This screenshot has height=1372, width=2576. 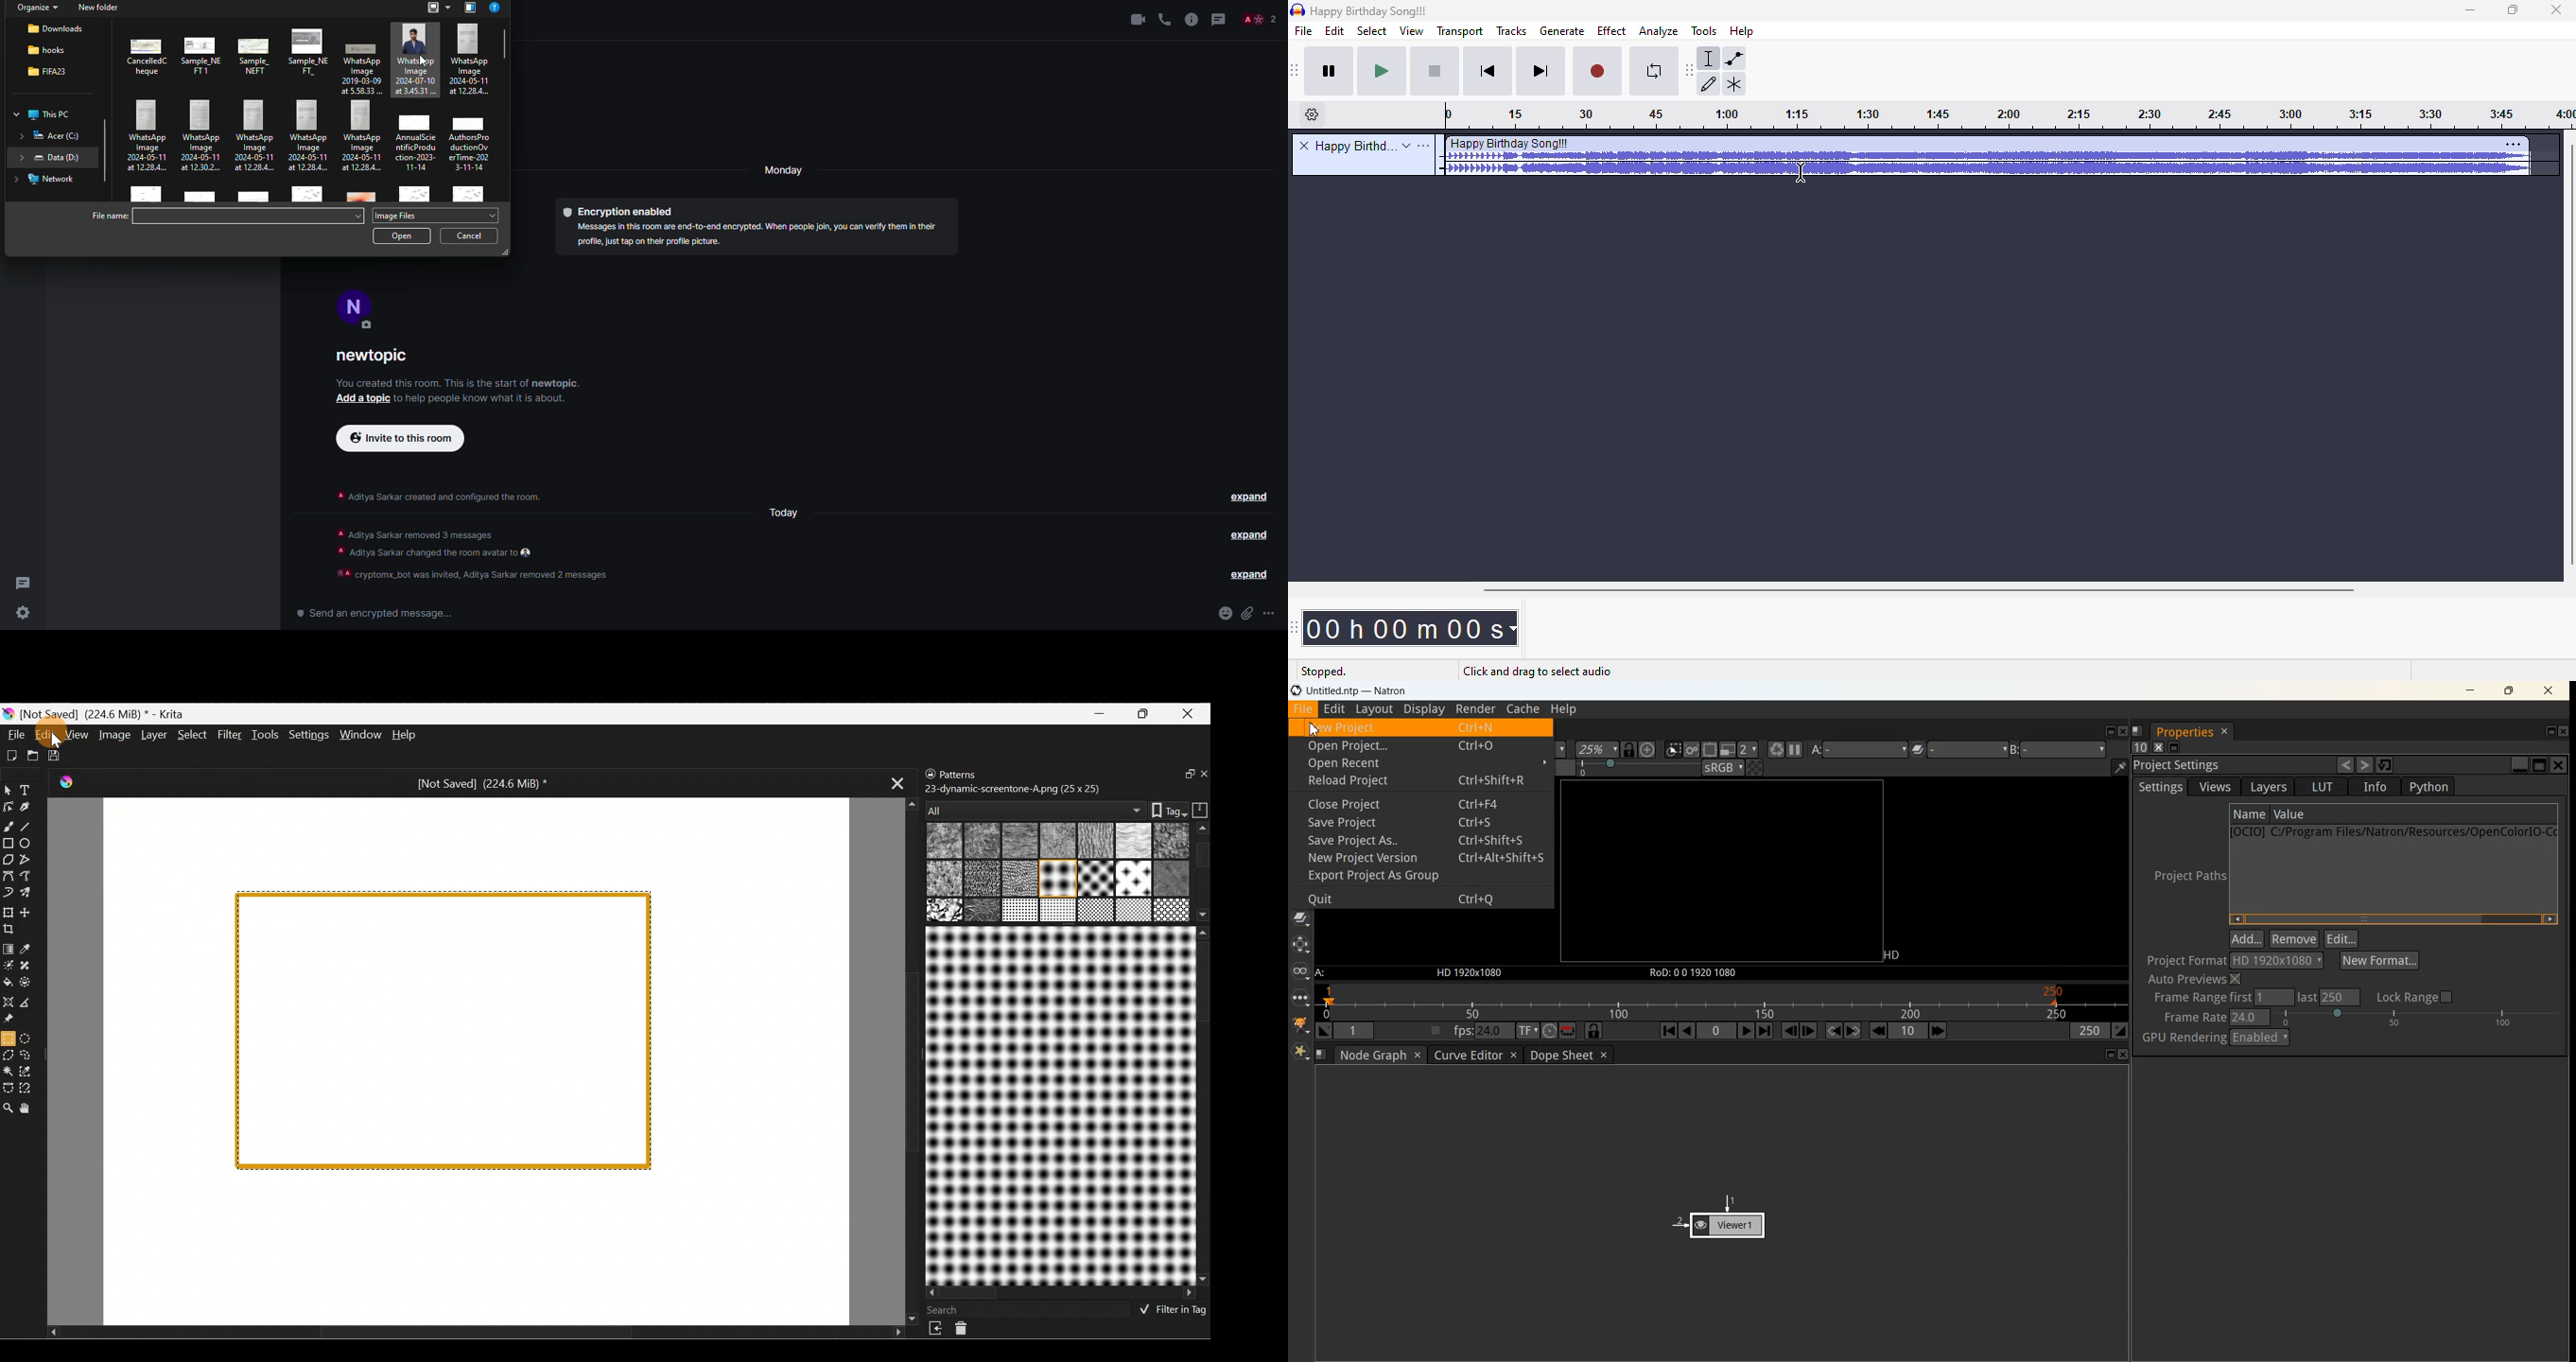 What do you see at coordinates (307, 735) in the screenshot?
I see `Settings` at bounding box center [307, 735].